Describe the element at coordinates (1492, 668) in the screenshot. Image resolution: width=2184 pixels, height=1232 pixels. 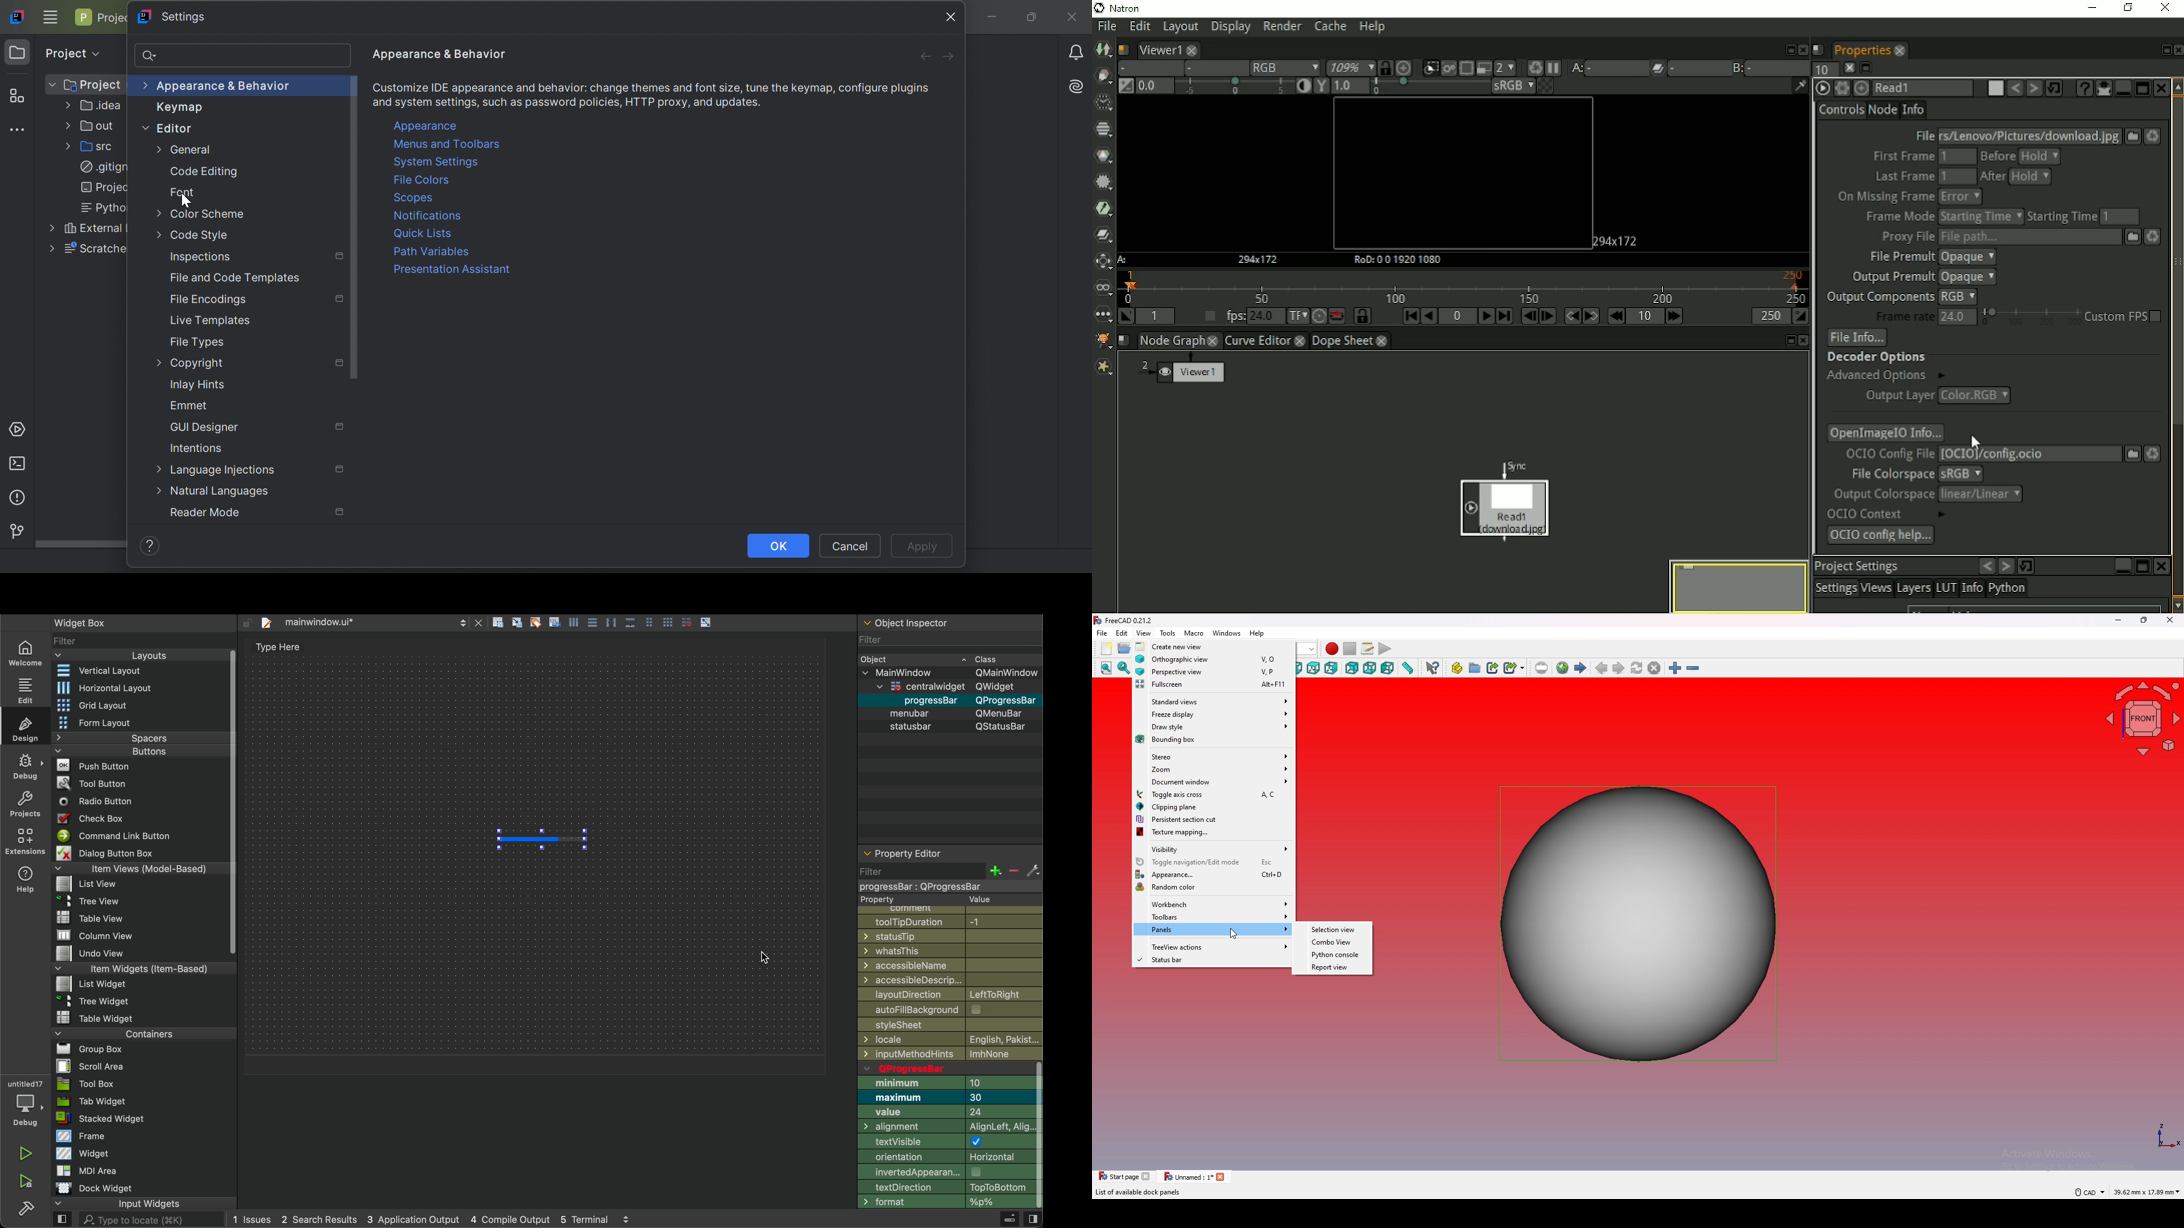
I see `create link` at that location.